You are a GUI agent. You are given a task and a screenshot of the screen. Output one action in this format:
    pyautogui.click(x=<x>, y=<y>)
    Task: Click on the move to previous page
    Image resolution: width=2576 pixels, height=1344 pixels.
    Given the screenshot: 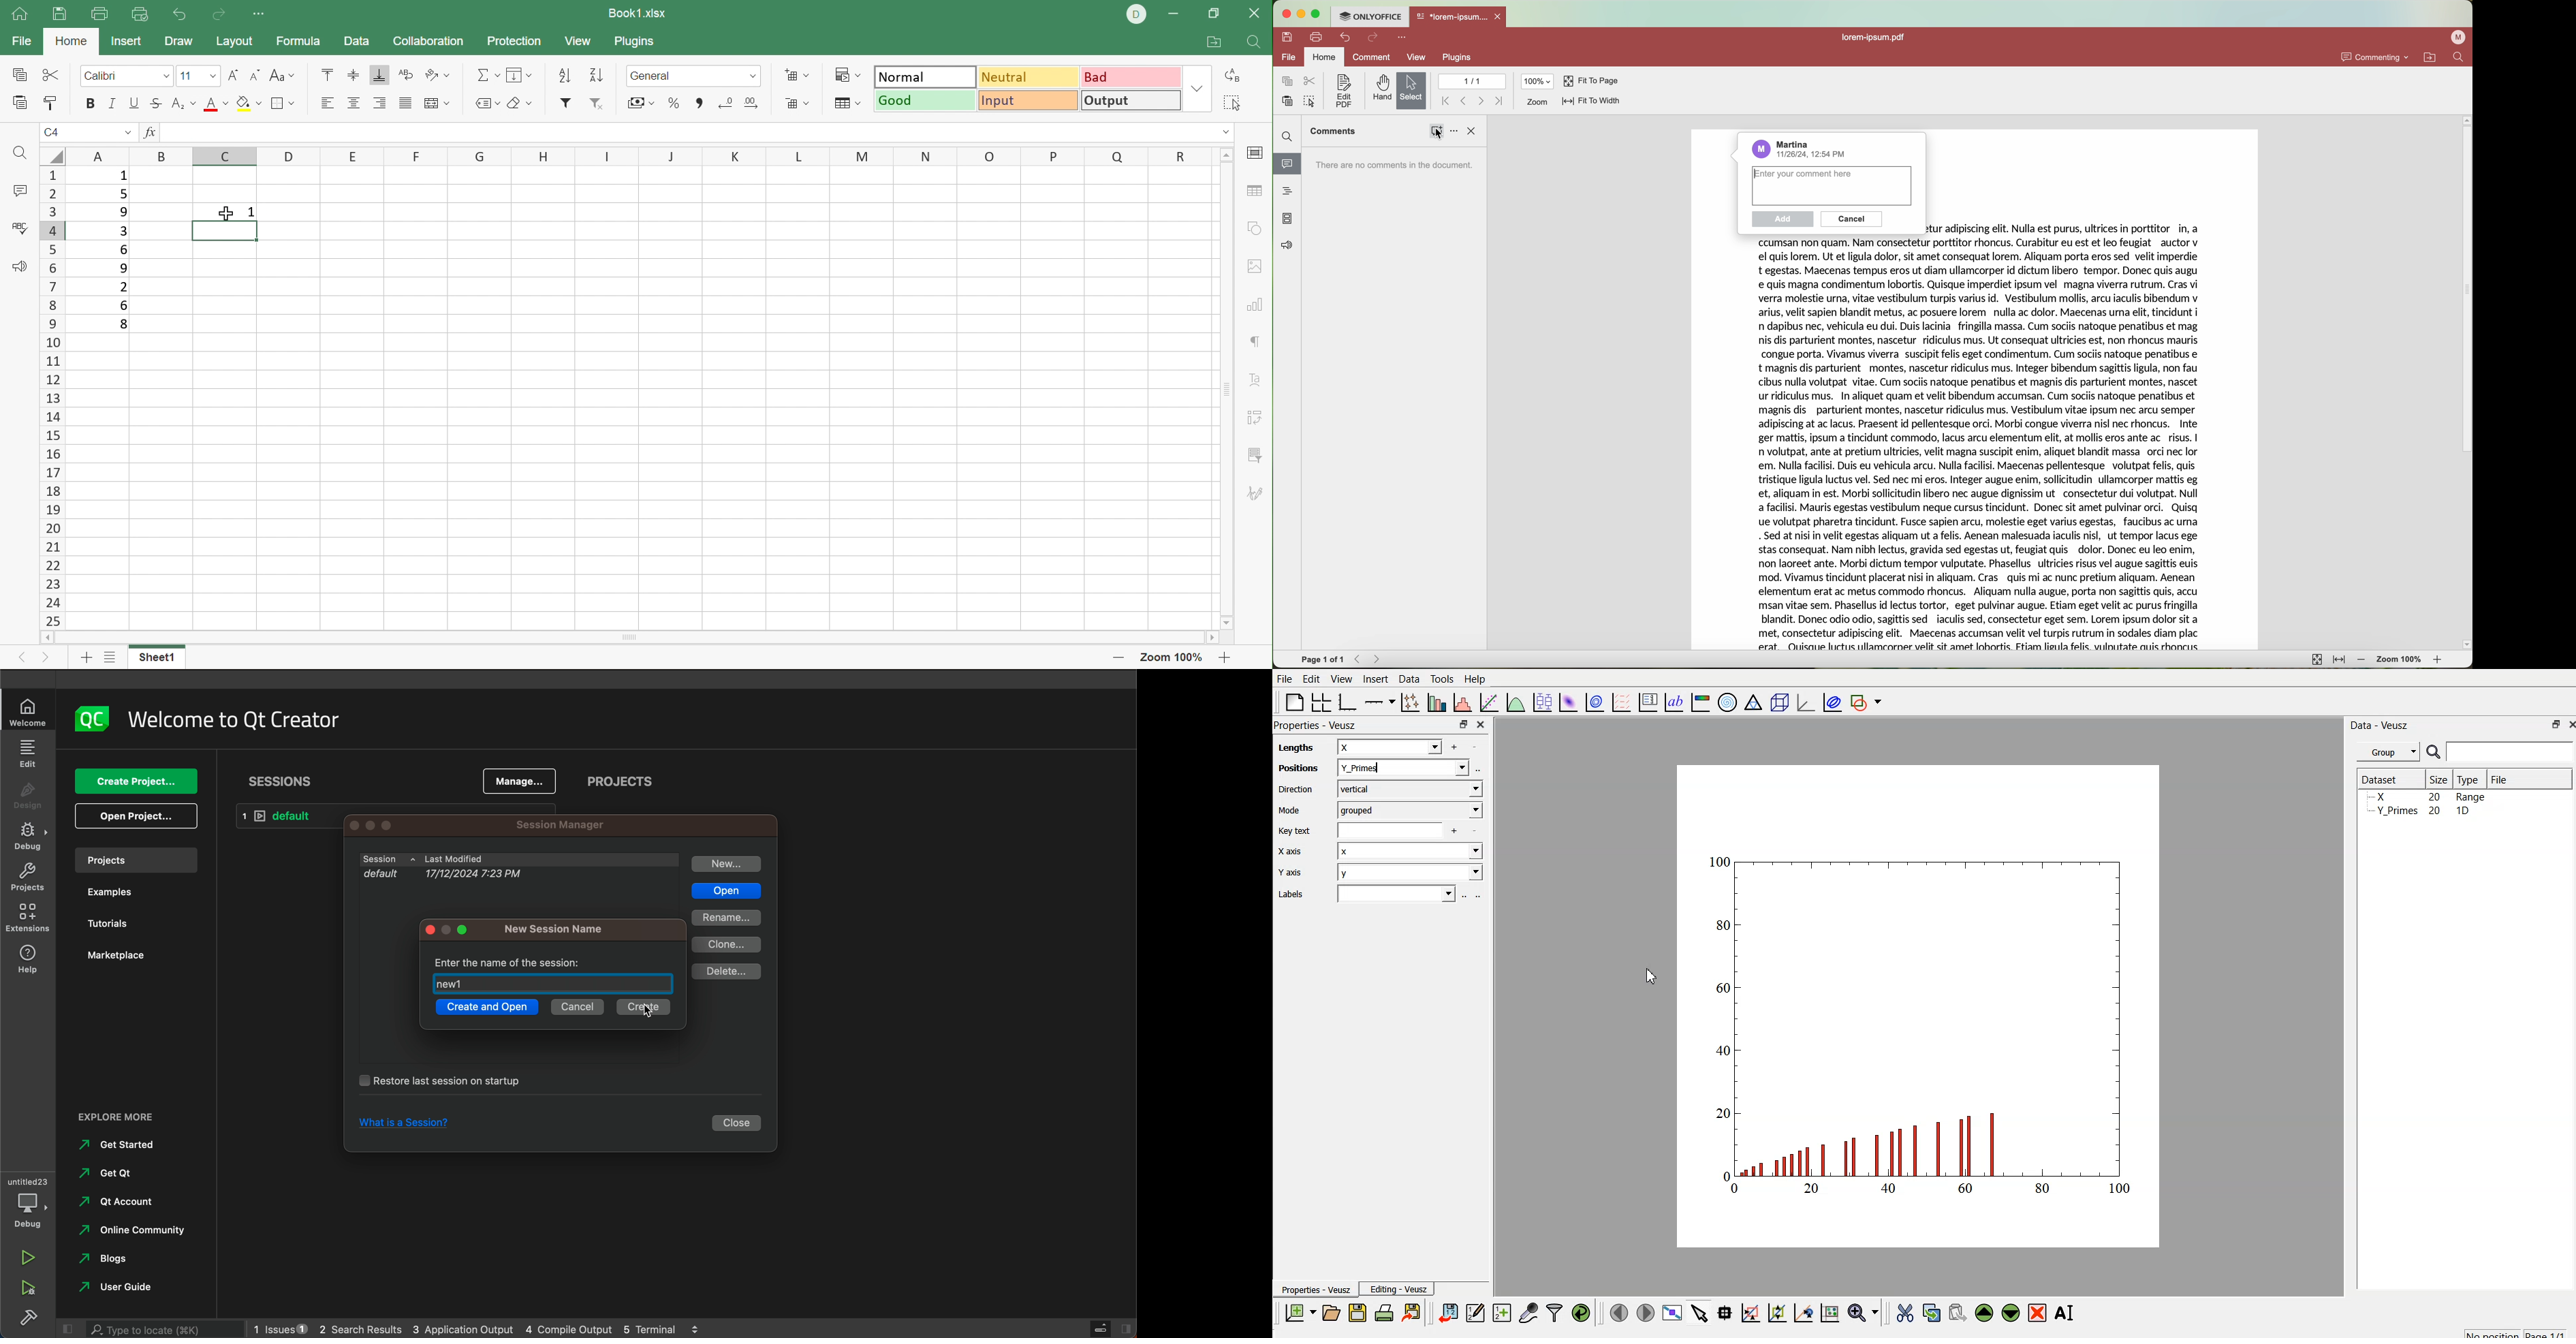 What is the action you would take?
    pyautogui.click(x=1617, y=1312)
    